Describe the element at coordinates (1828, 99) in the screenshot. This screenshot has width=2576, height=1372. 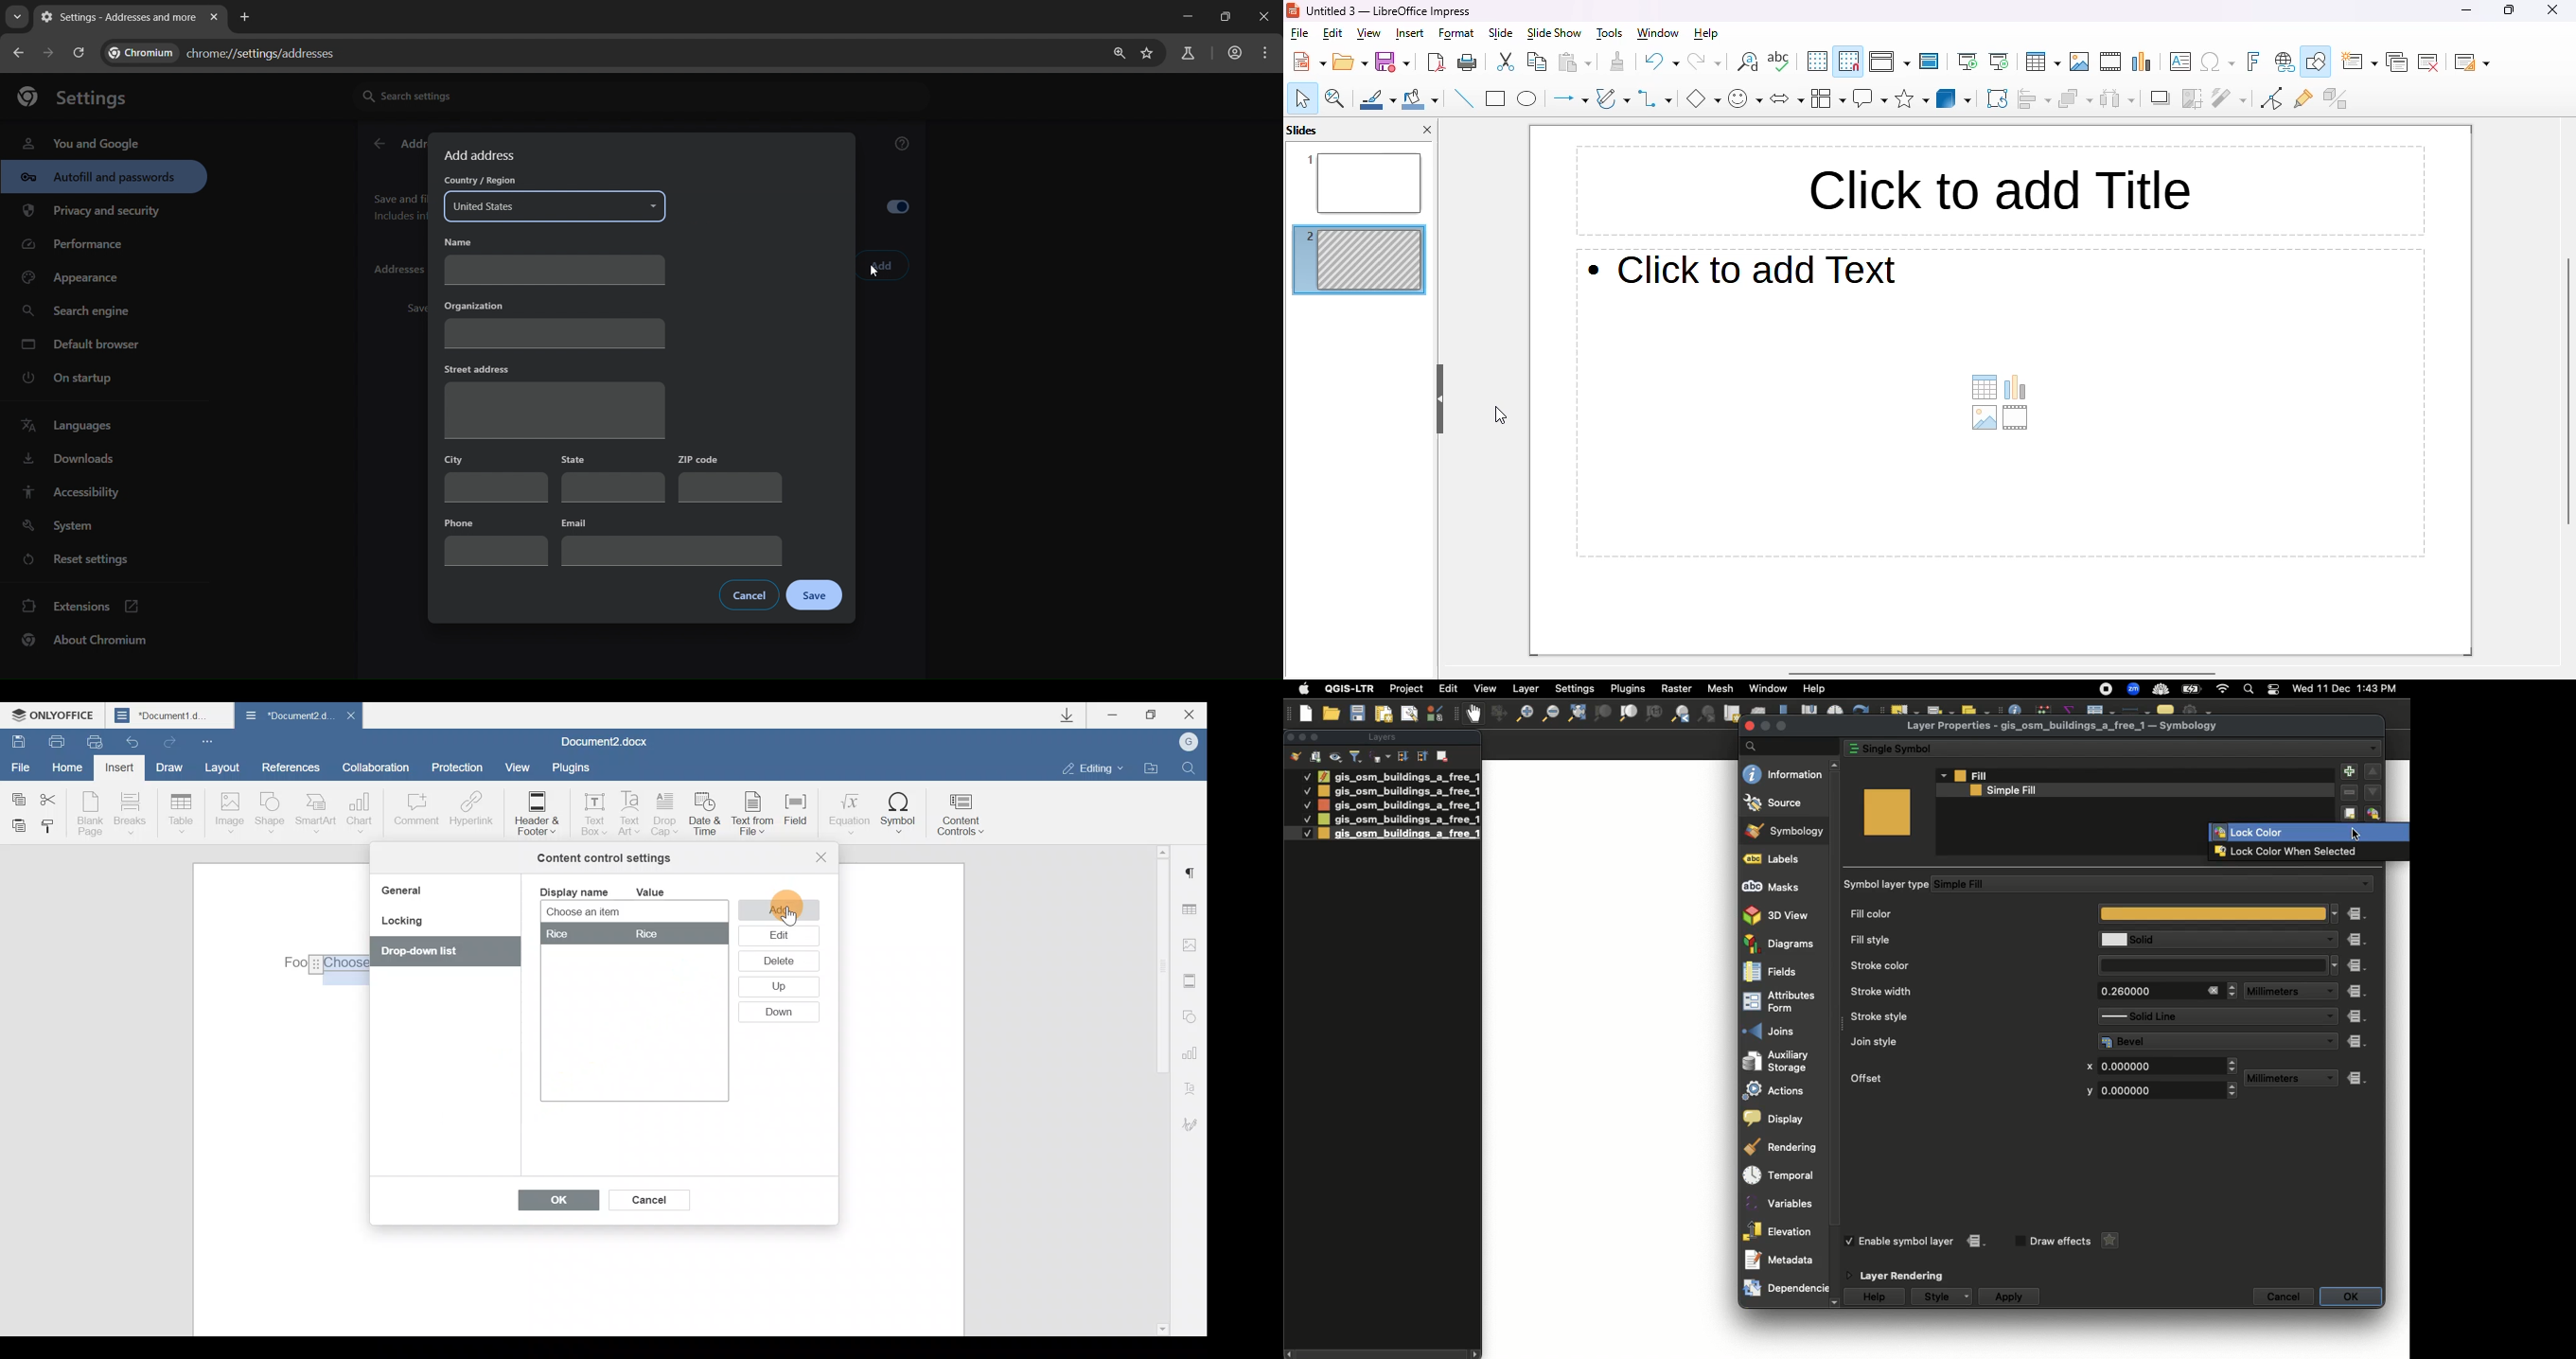
I see `flowchart` at that location.